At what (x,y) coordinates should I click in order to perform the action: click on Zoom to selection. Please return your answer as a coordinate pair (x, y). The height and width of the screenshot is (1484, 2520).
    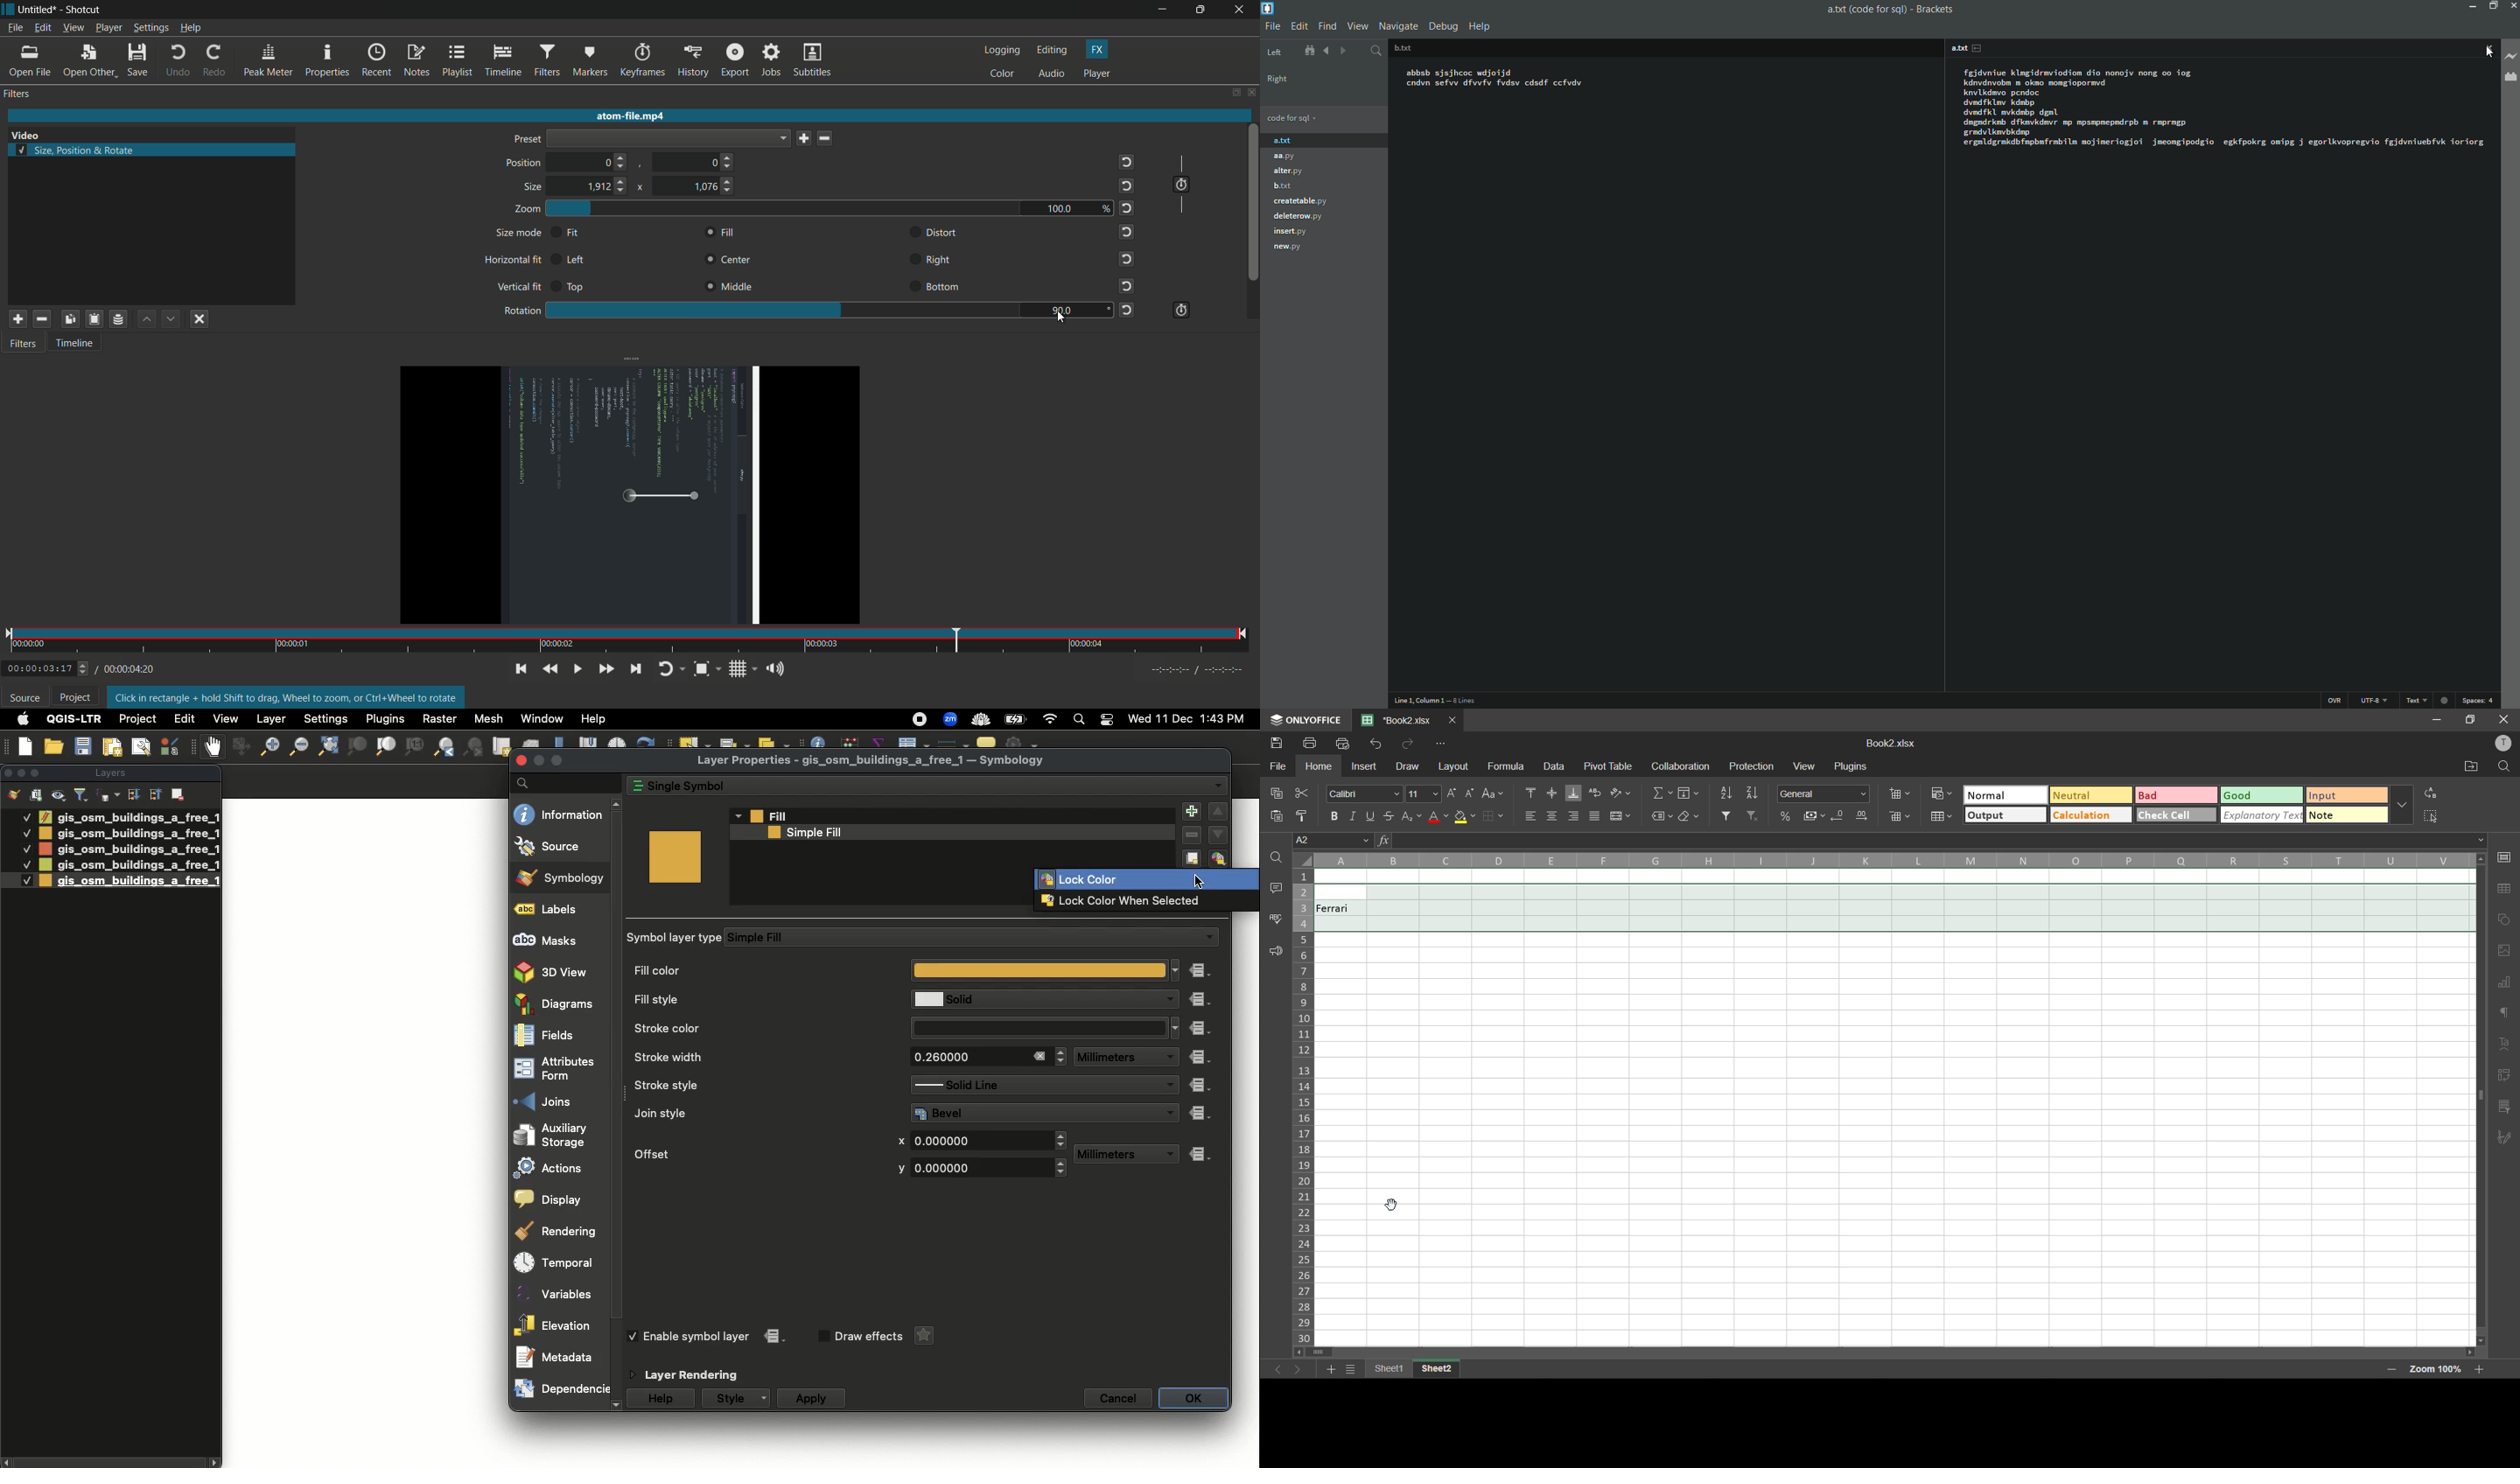
    Looking at the image, I should click on (357, 747).